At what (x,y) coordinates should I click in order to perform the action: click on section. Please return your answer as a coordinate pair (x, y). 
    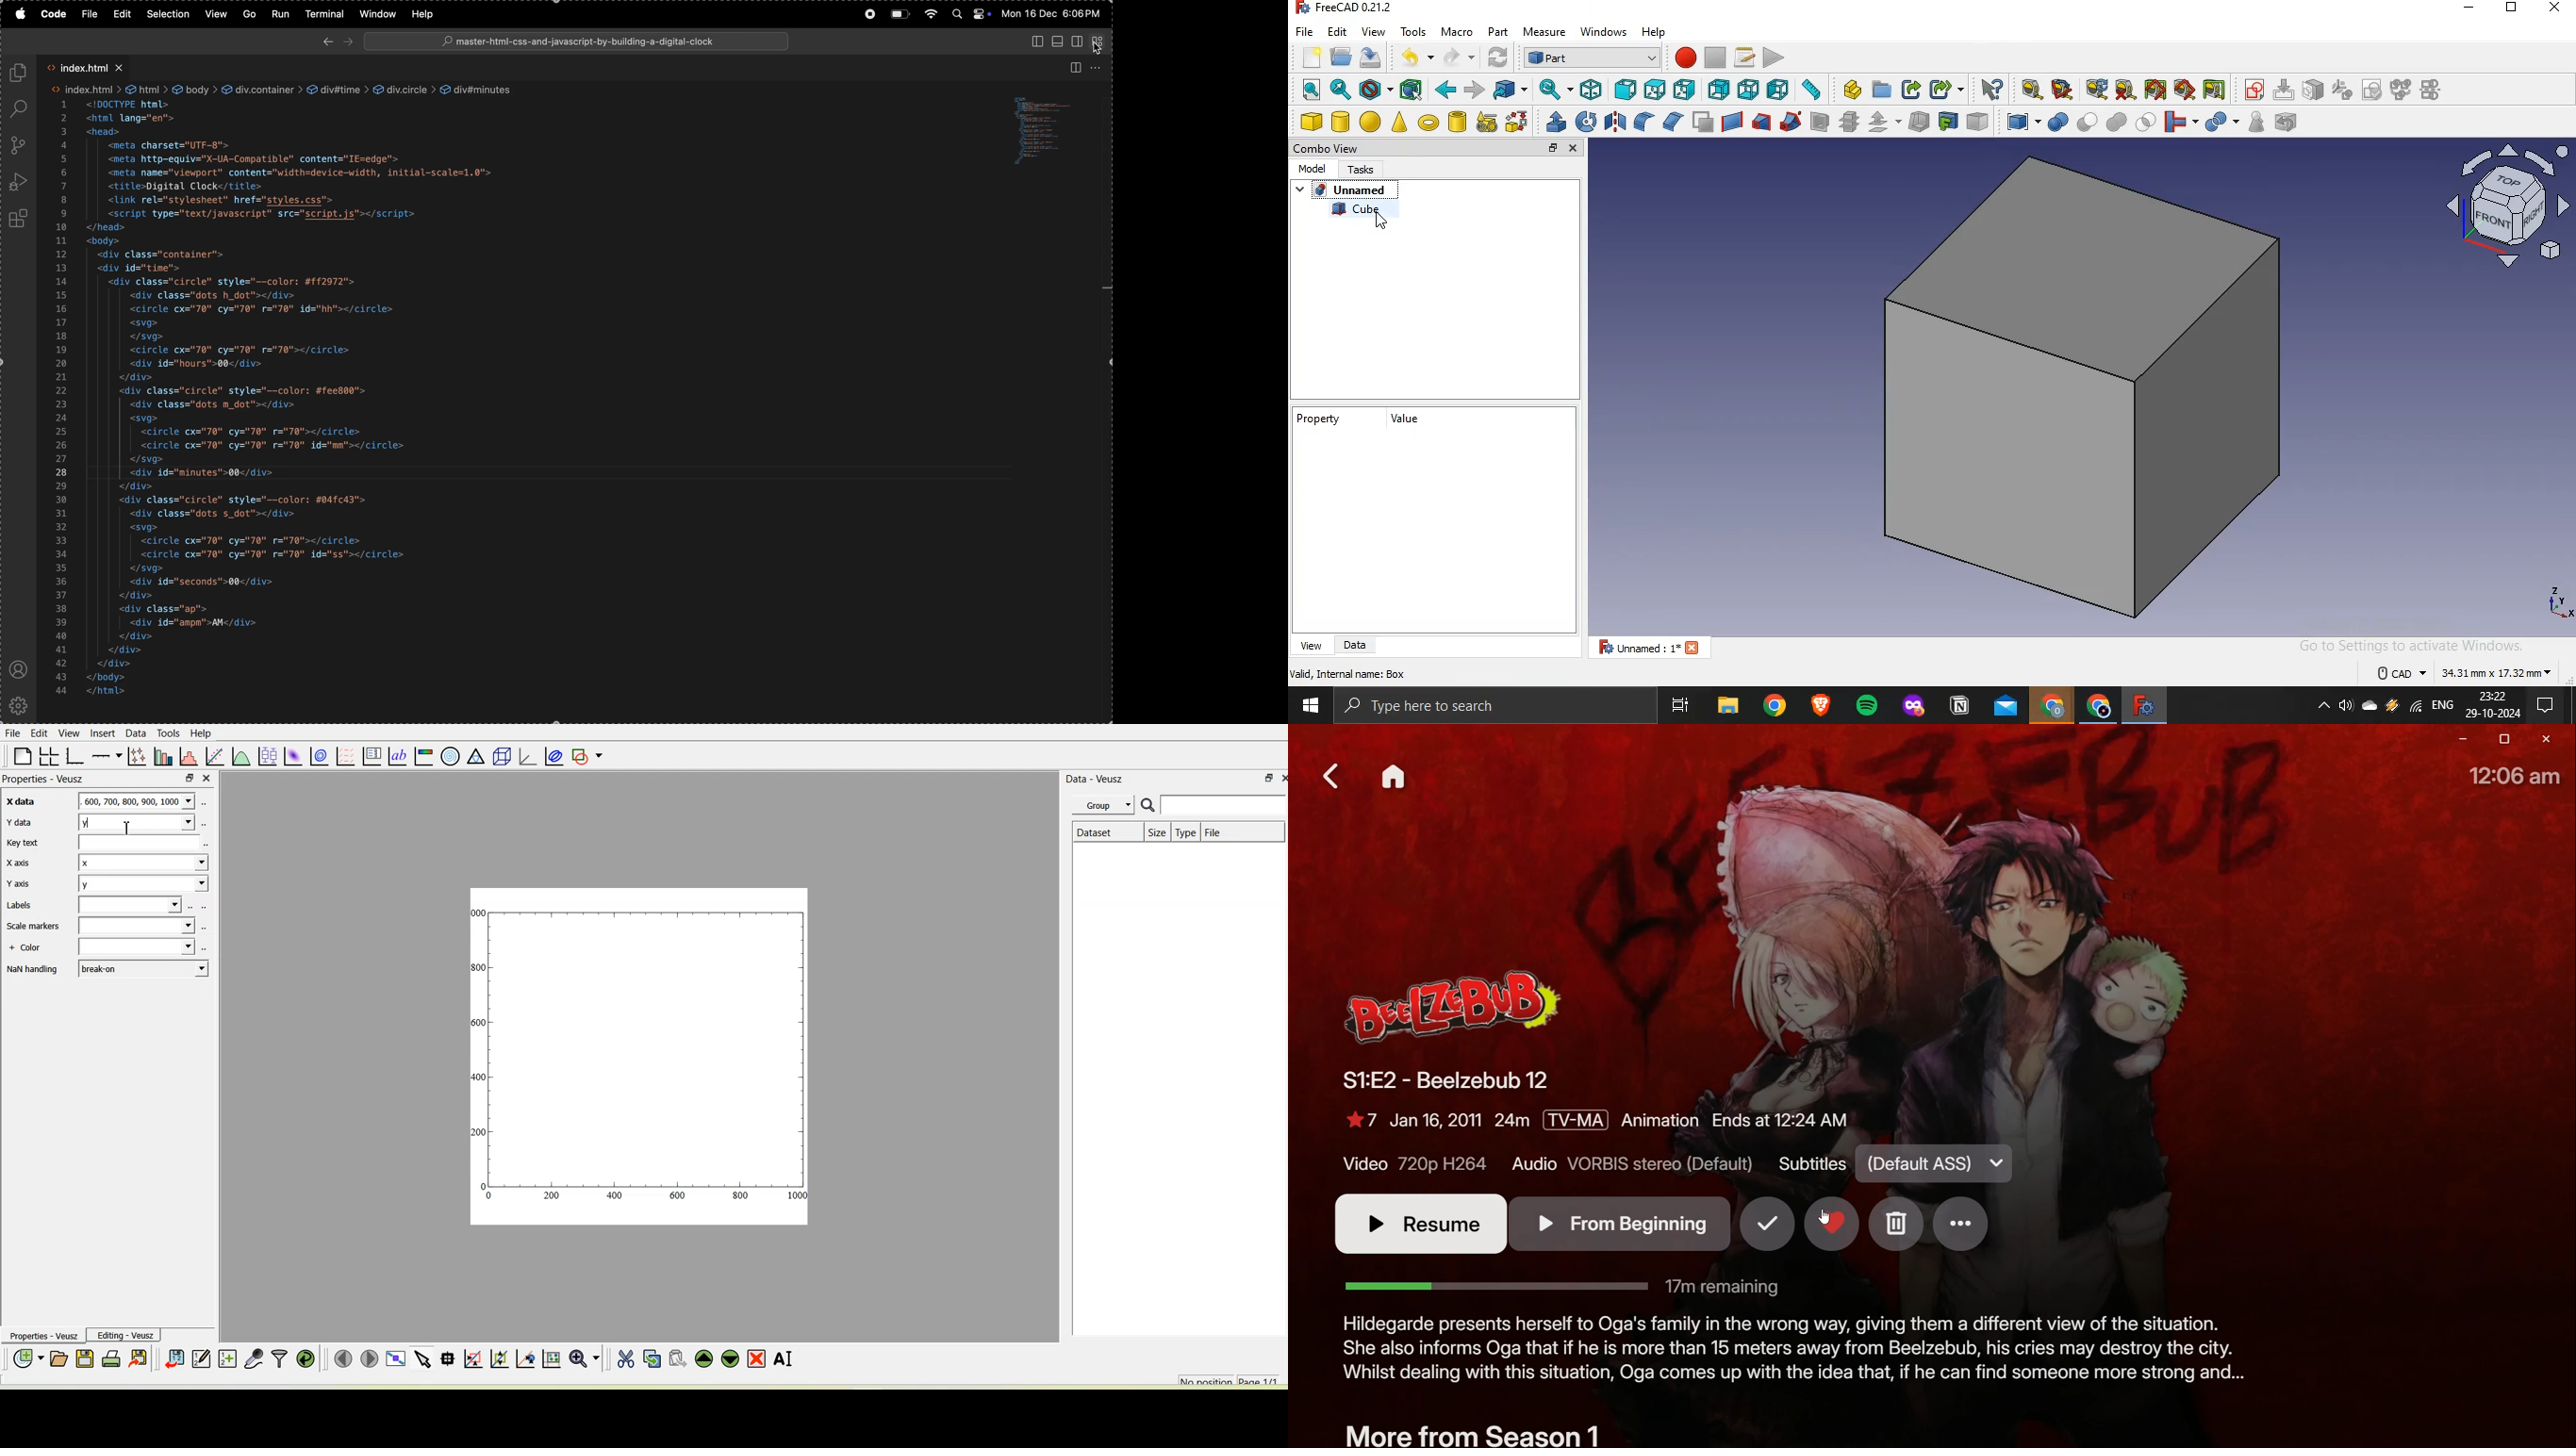
    Looking at the image, I should click on (1819, 122).